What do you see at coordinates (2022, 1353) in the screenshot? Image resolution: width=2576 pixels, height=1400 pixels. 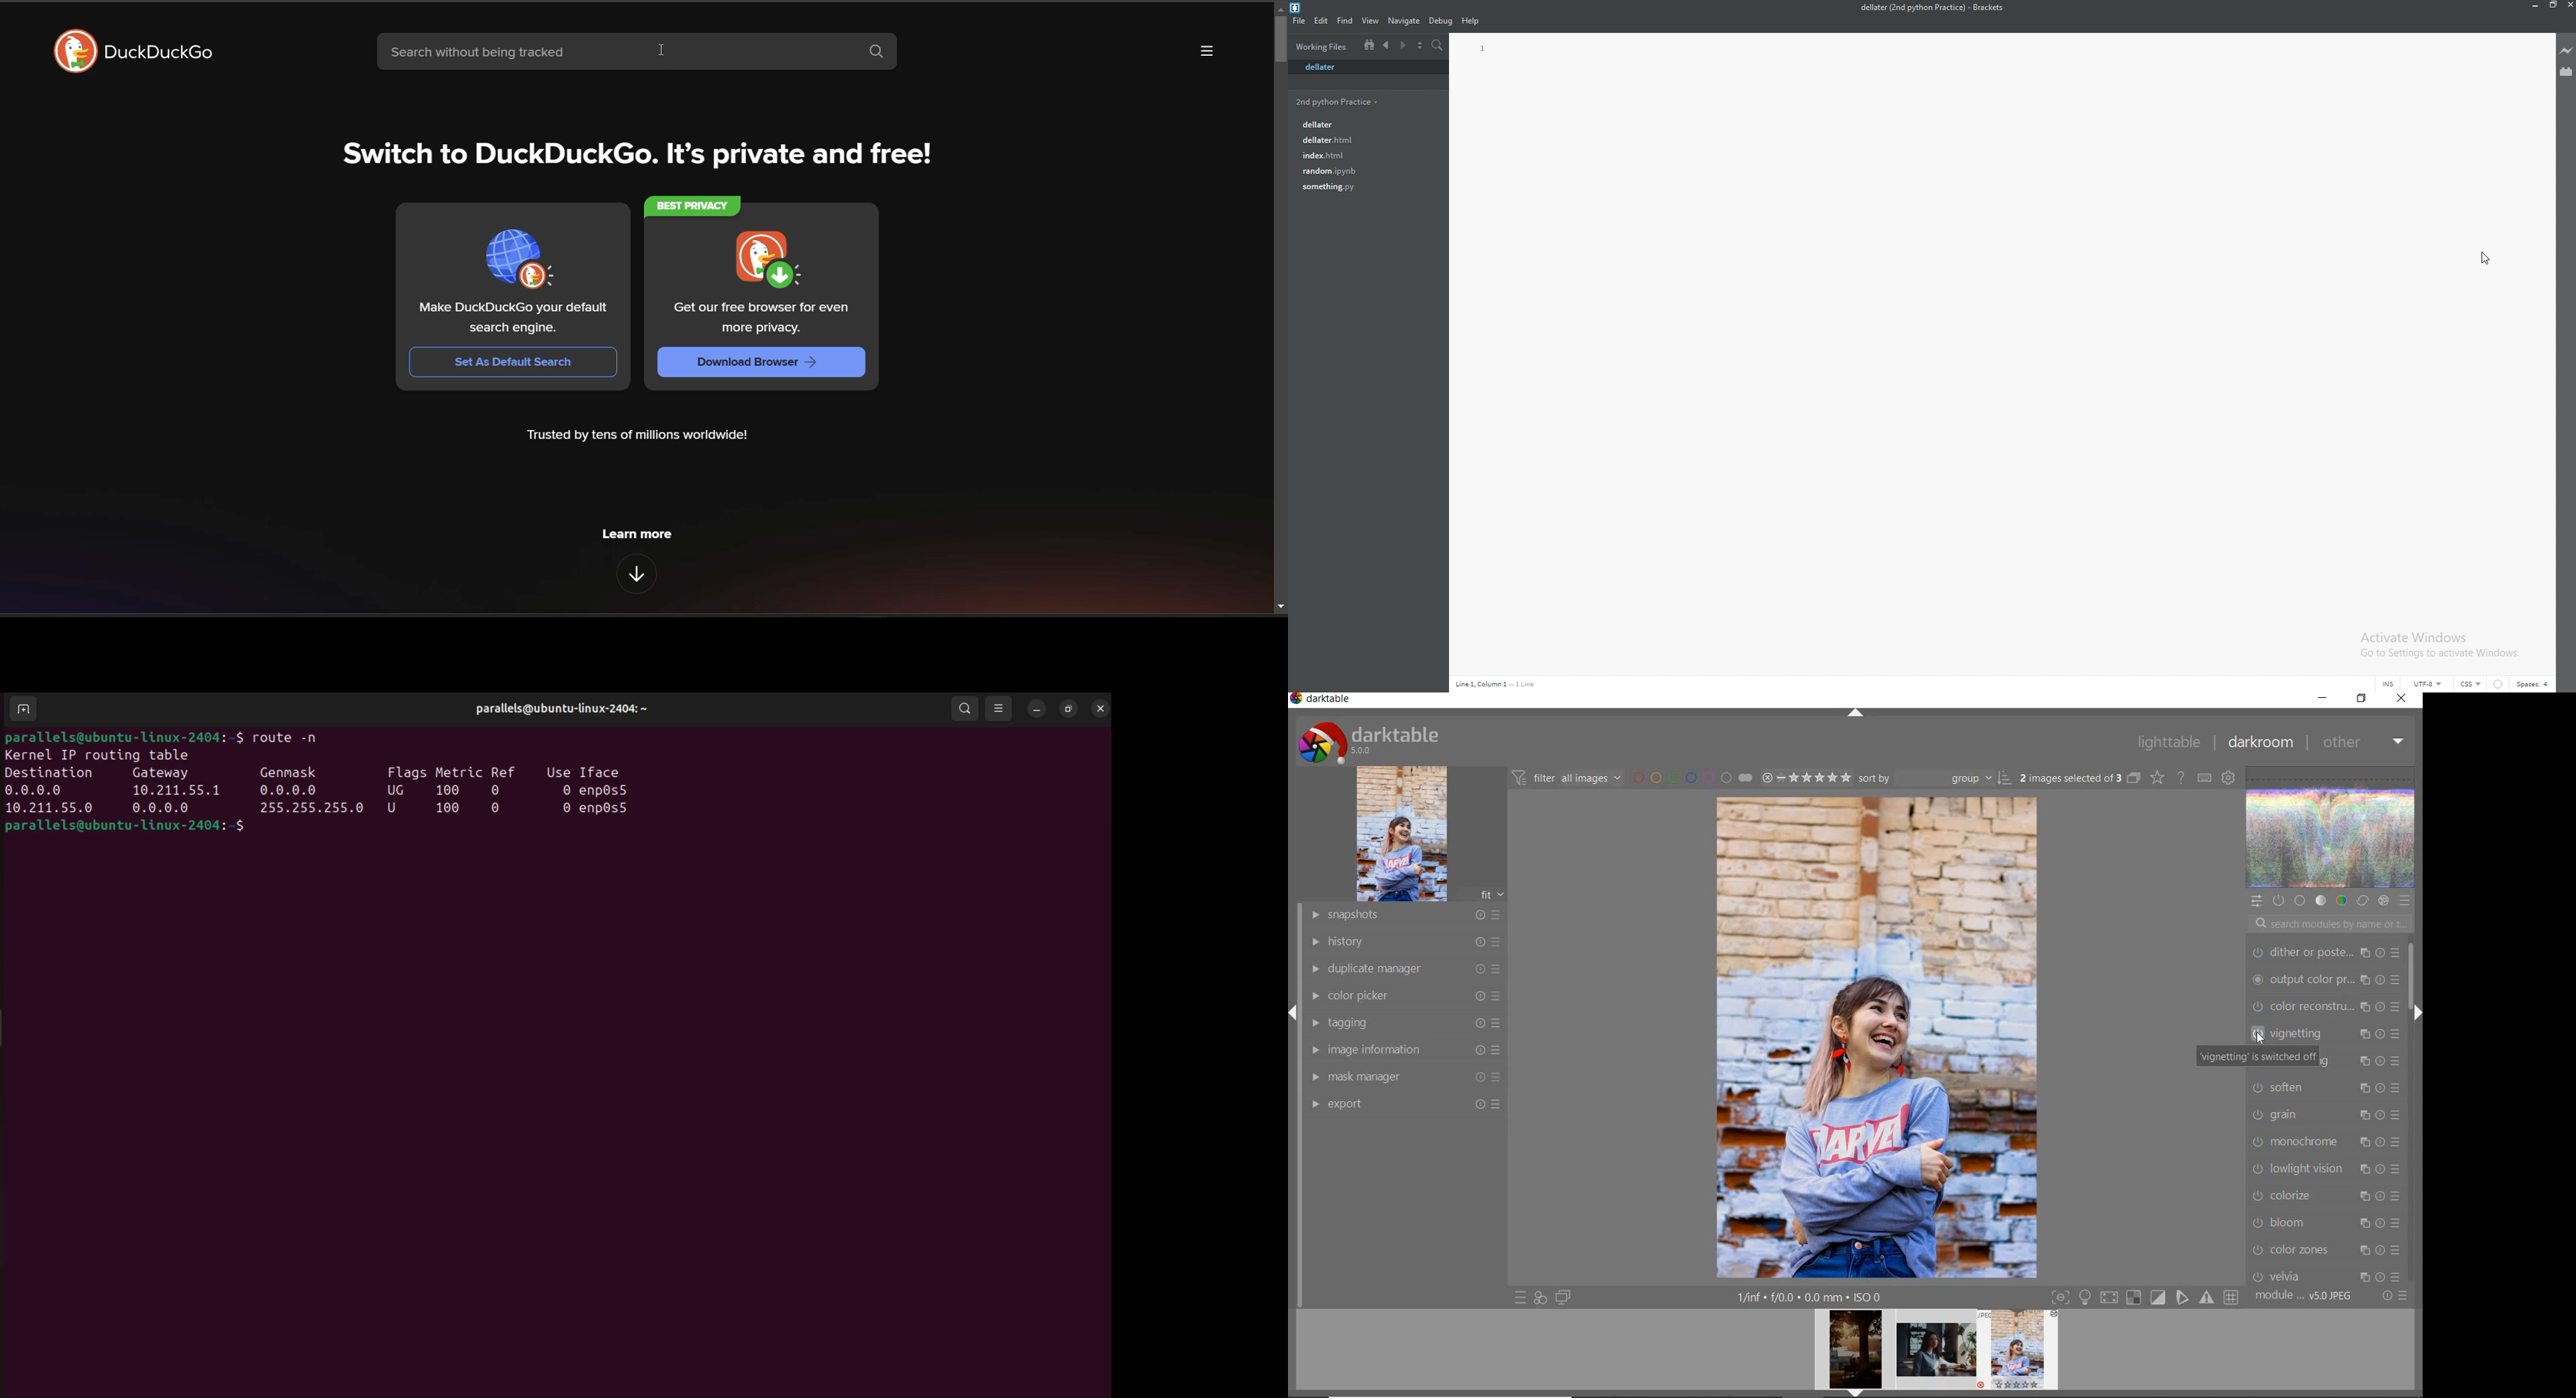 I see `image preview` at bounding box center [2022, 1353].